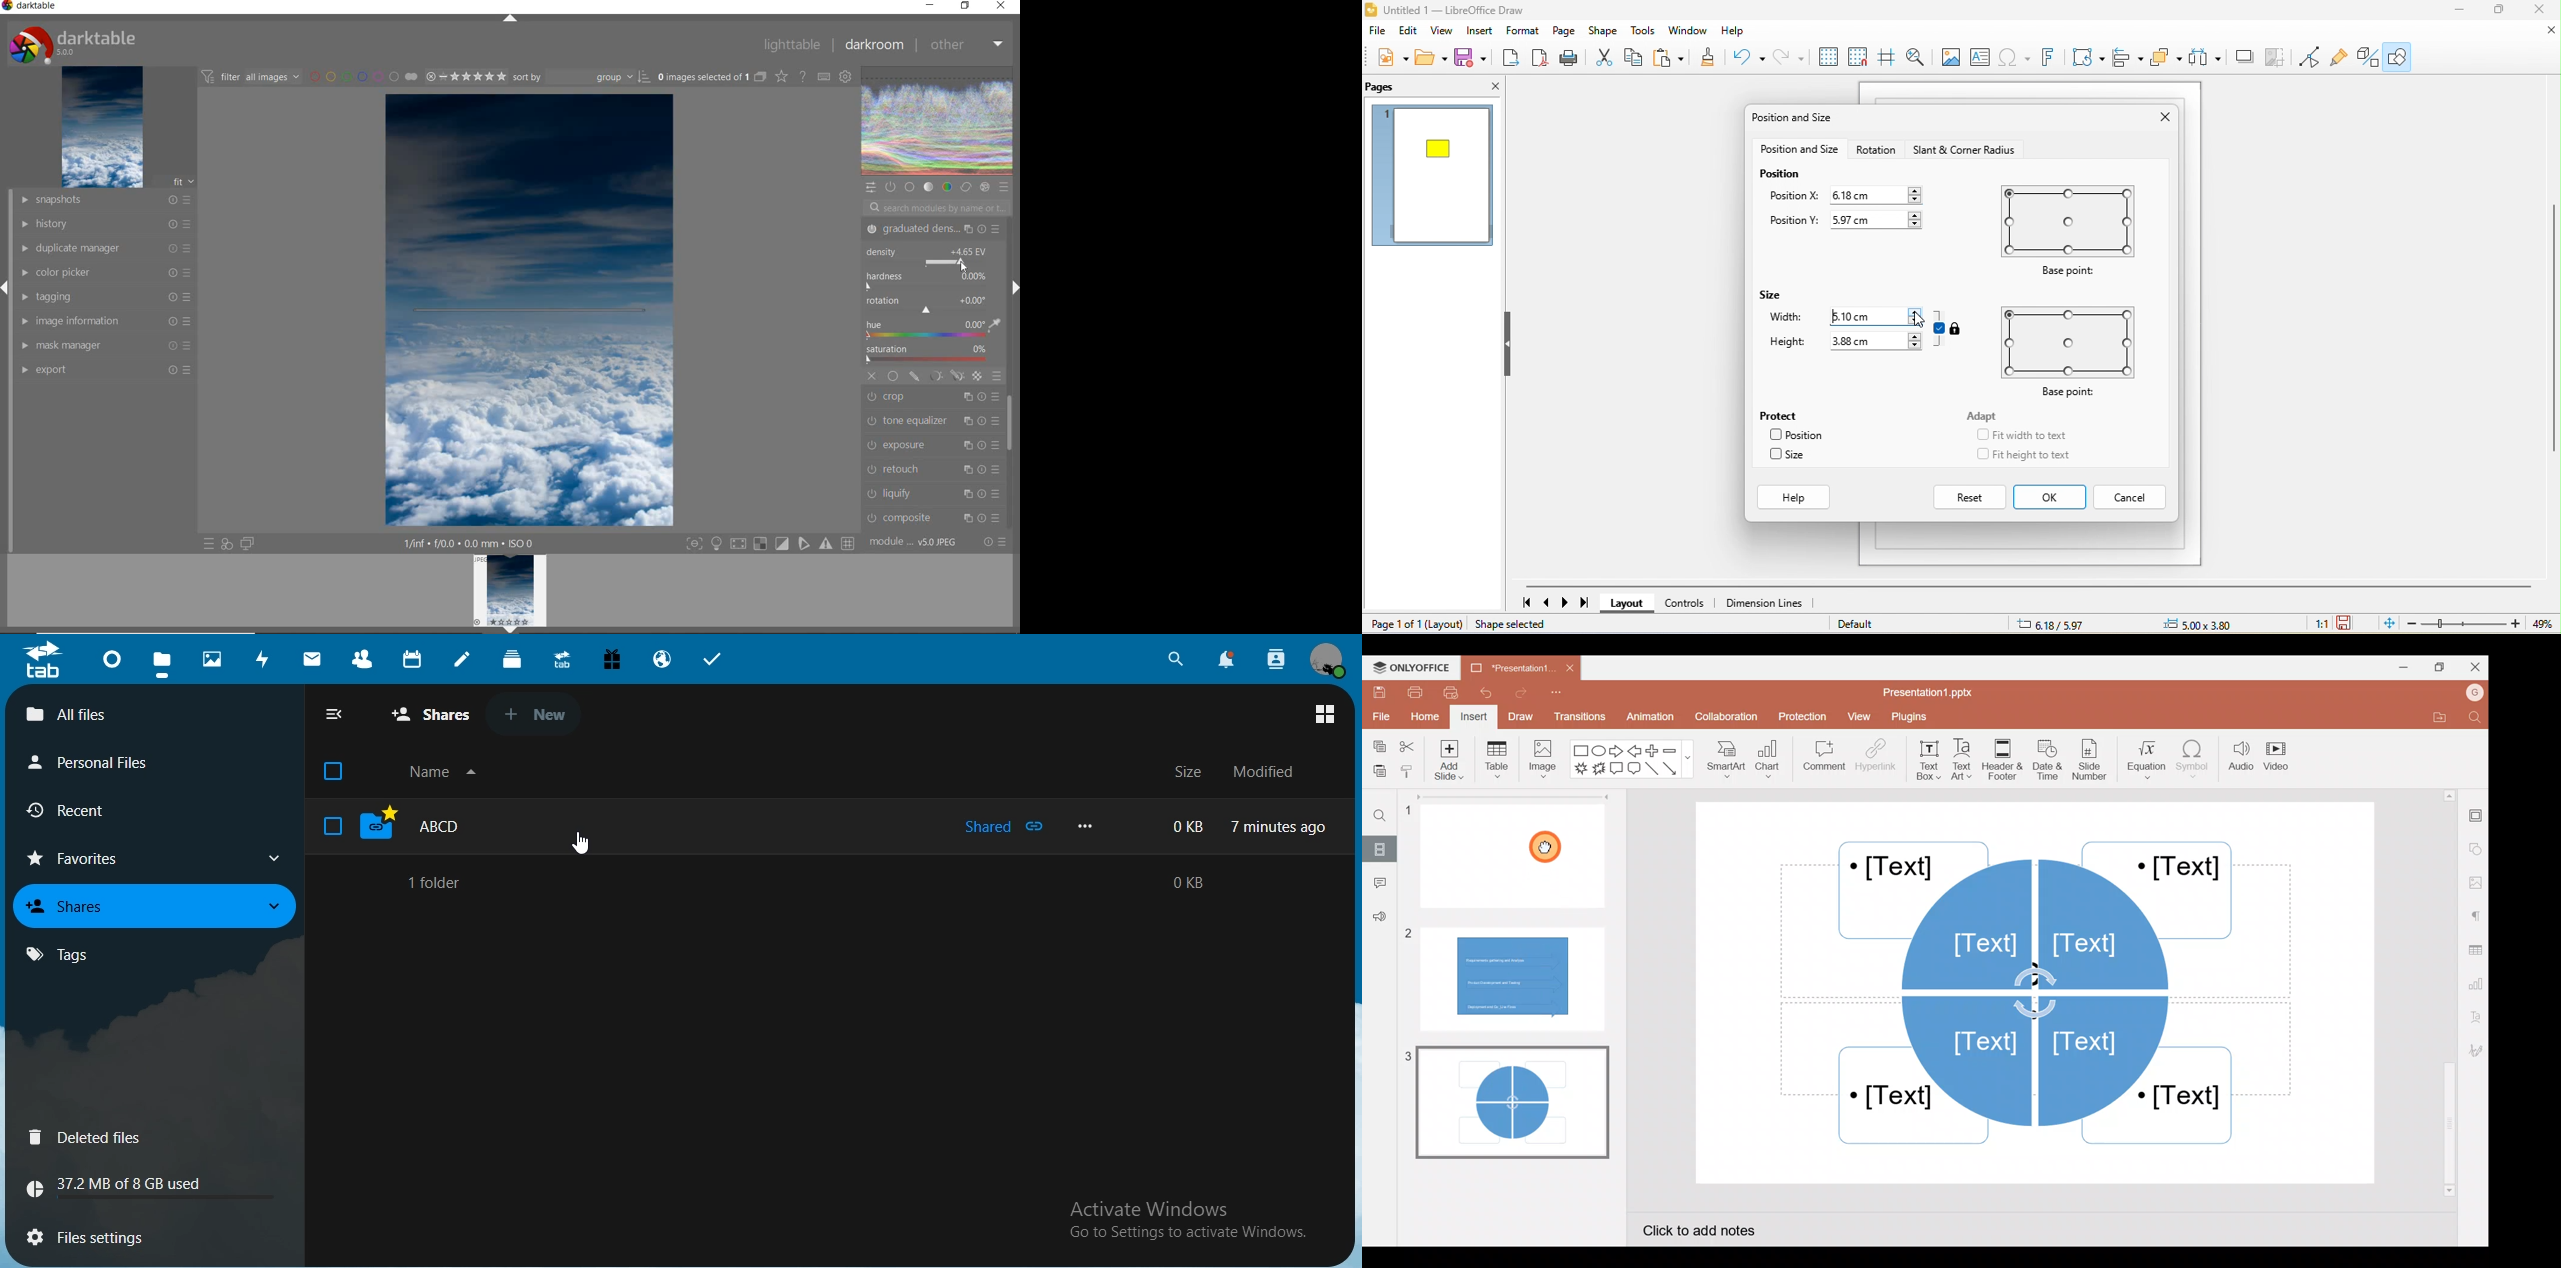  Describe the element at coordinates (1411, 693) in the screenshot. I see `Print file` at that location.